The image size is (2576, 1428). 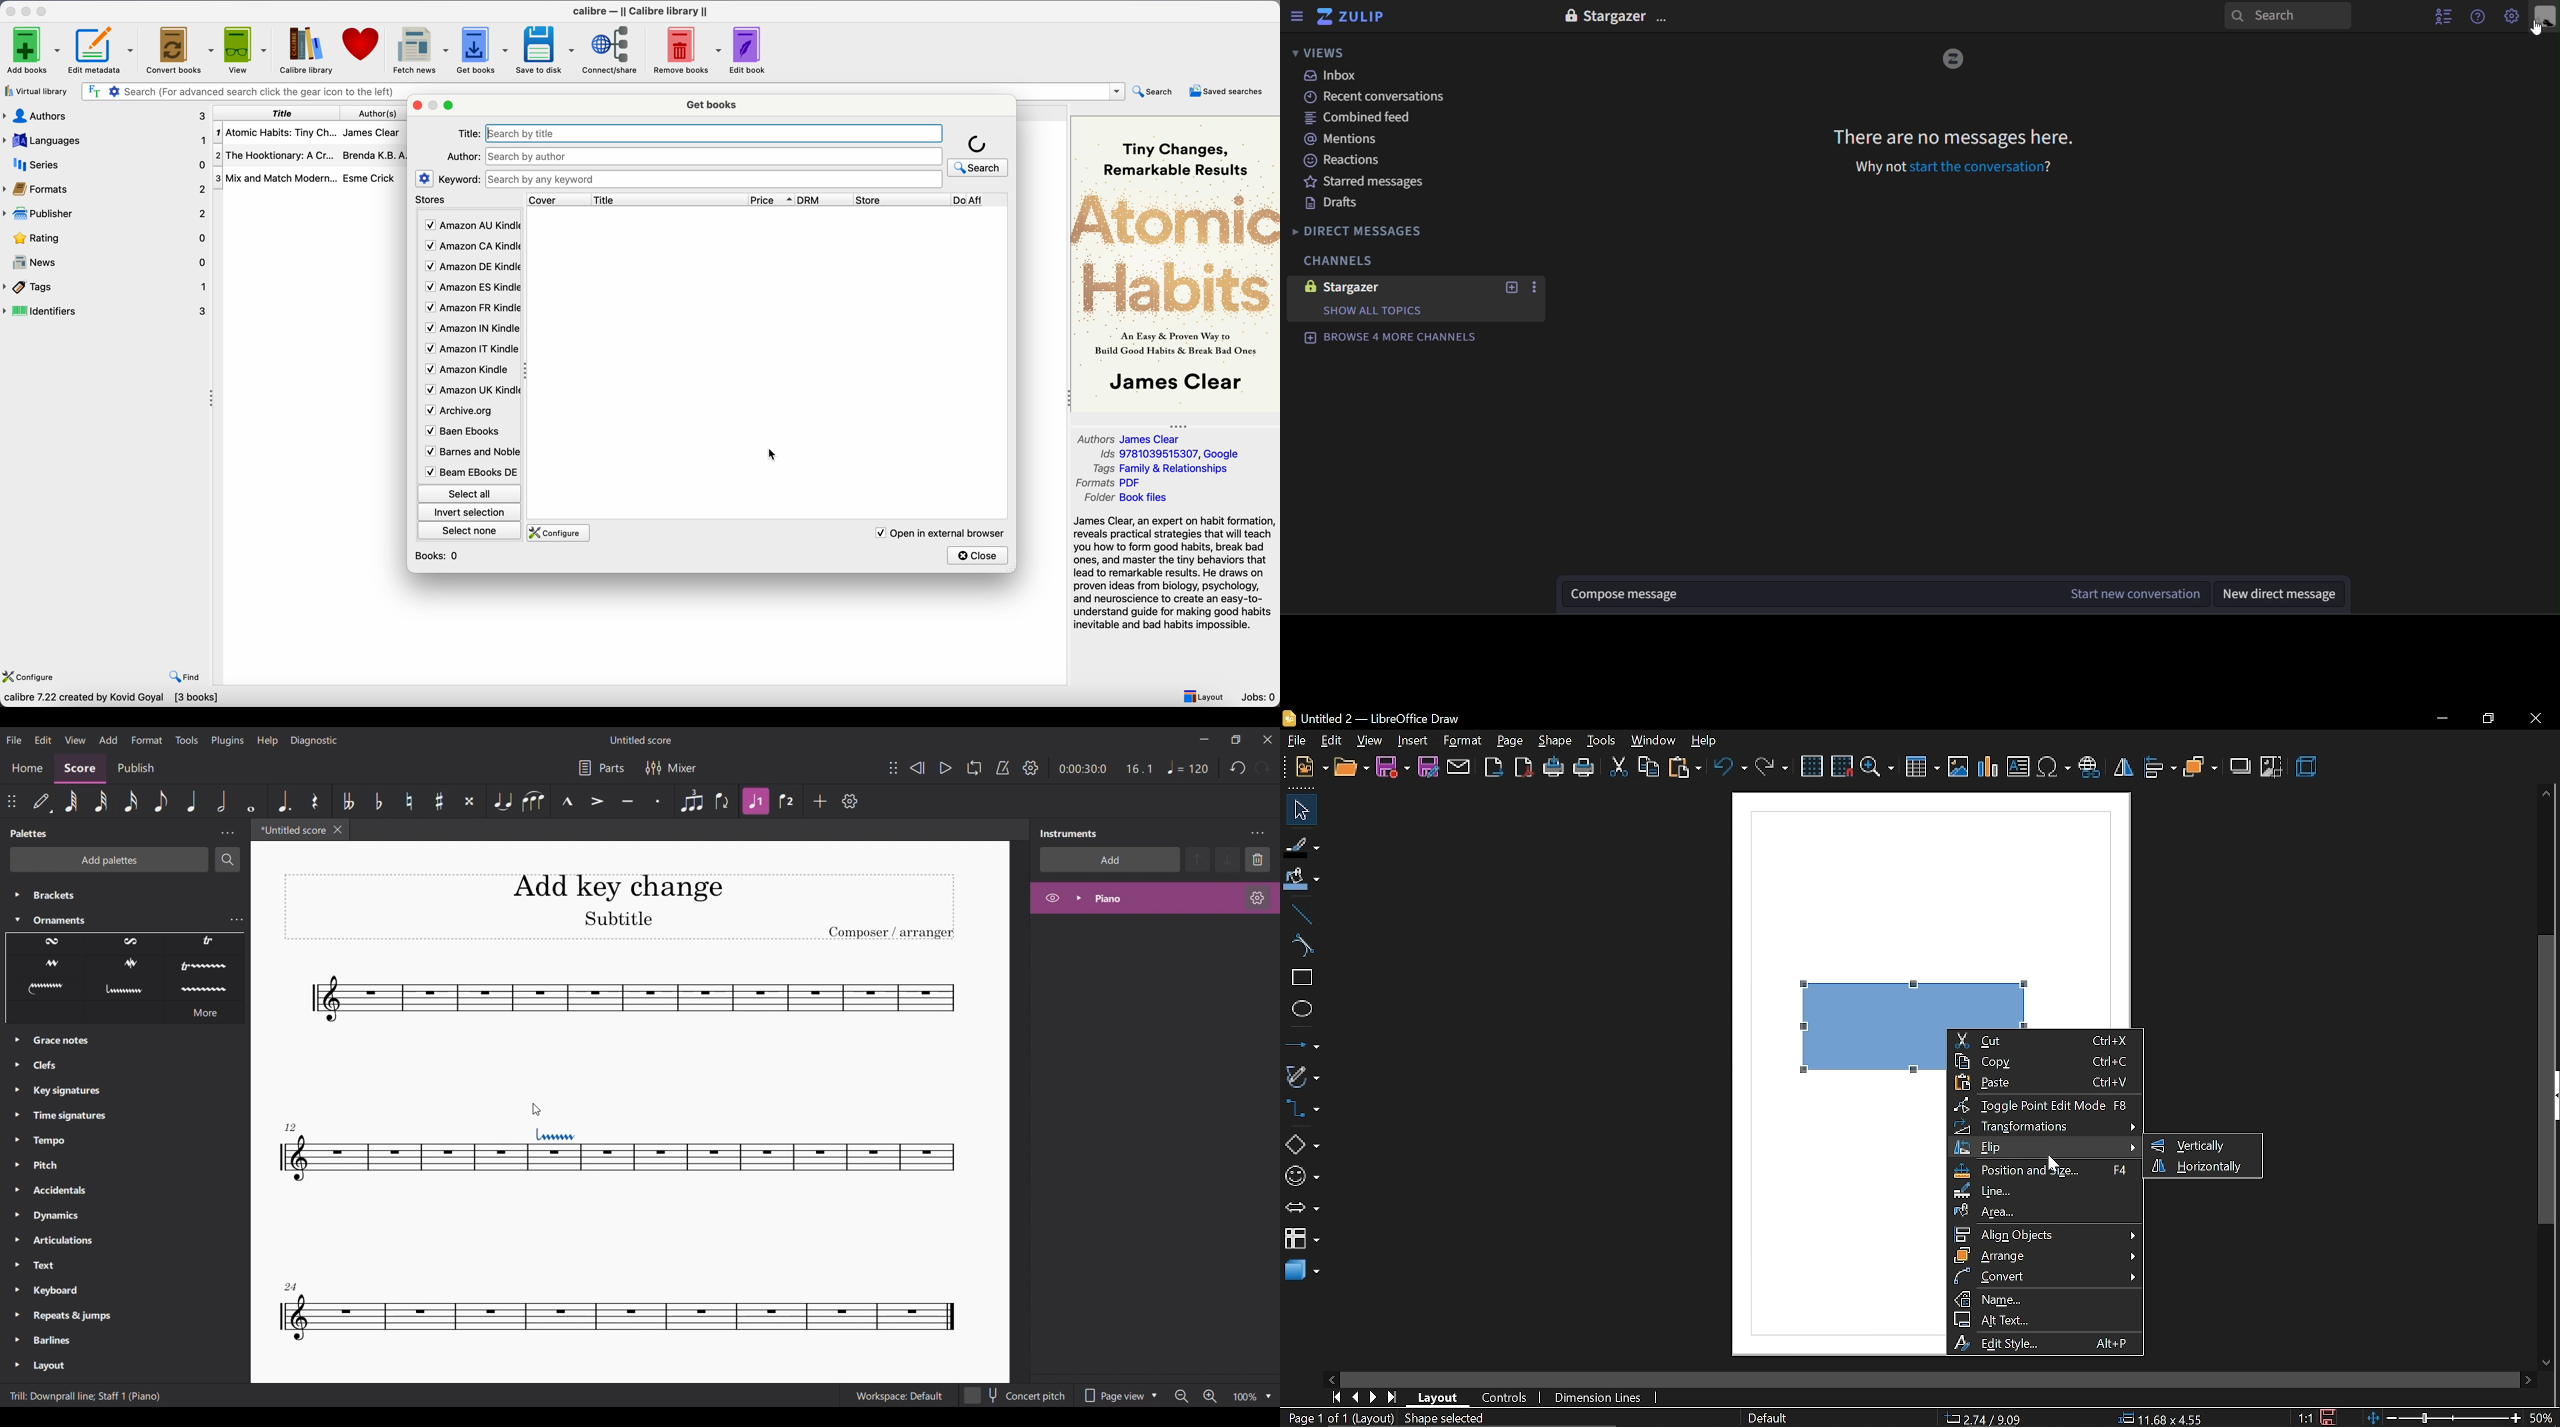 I want to click on Default, so click(x=1766, y=1419).